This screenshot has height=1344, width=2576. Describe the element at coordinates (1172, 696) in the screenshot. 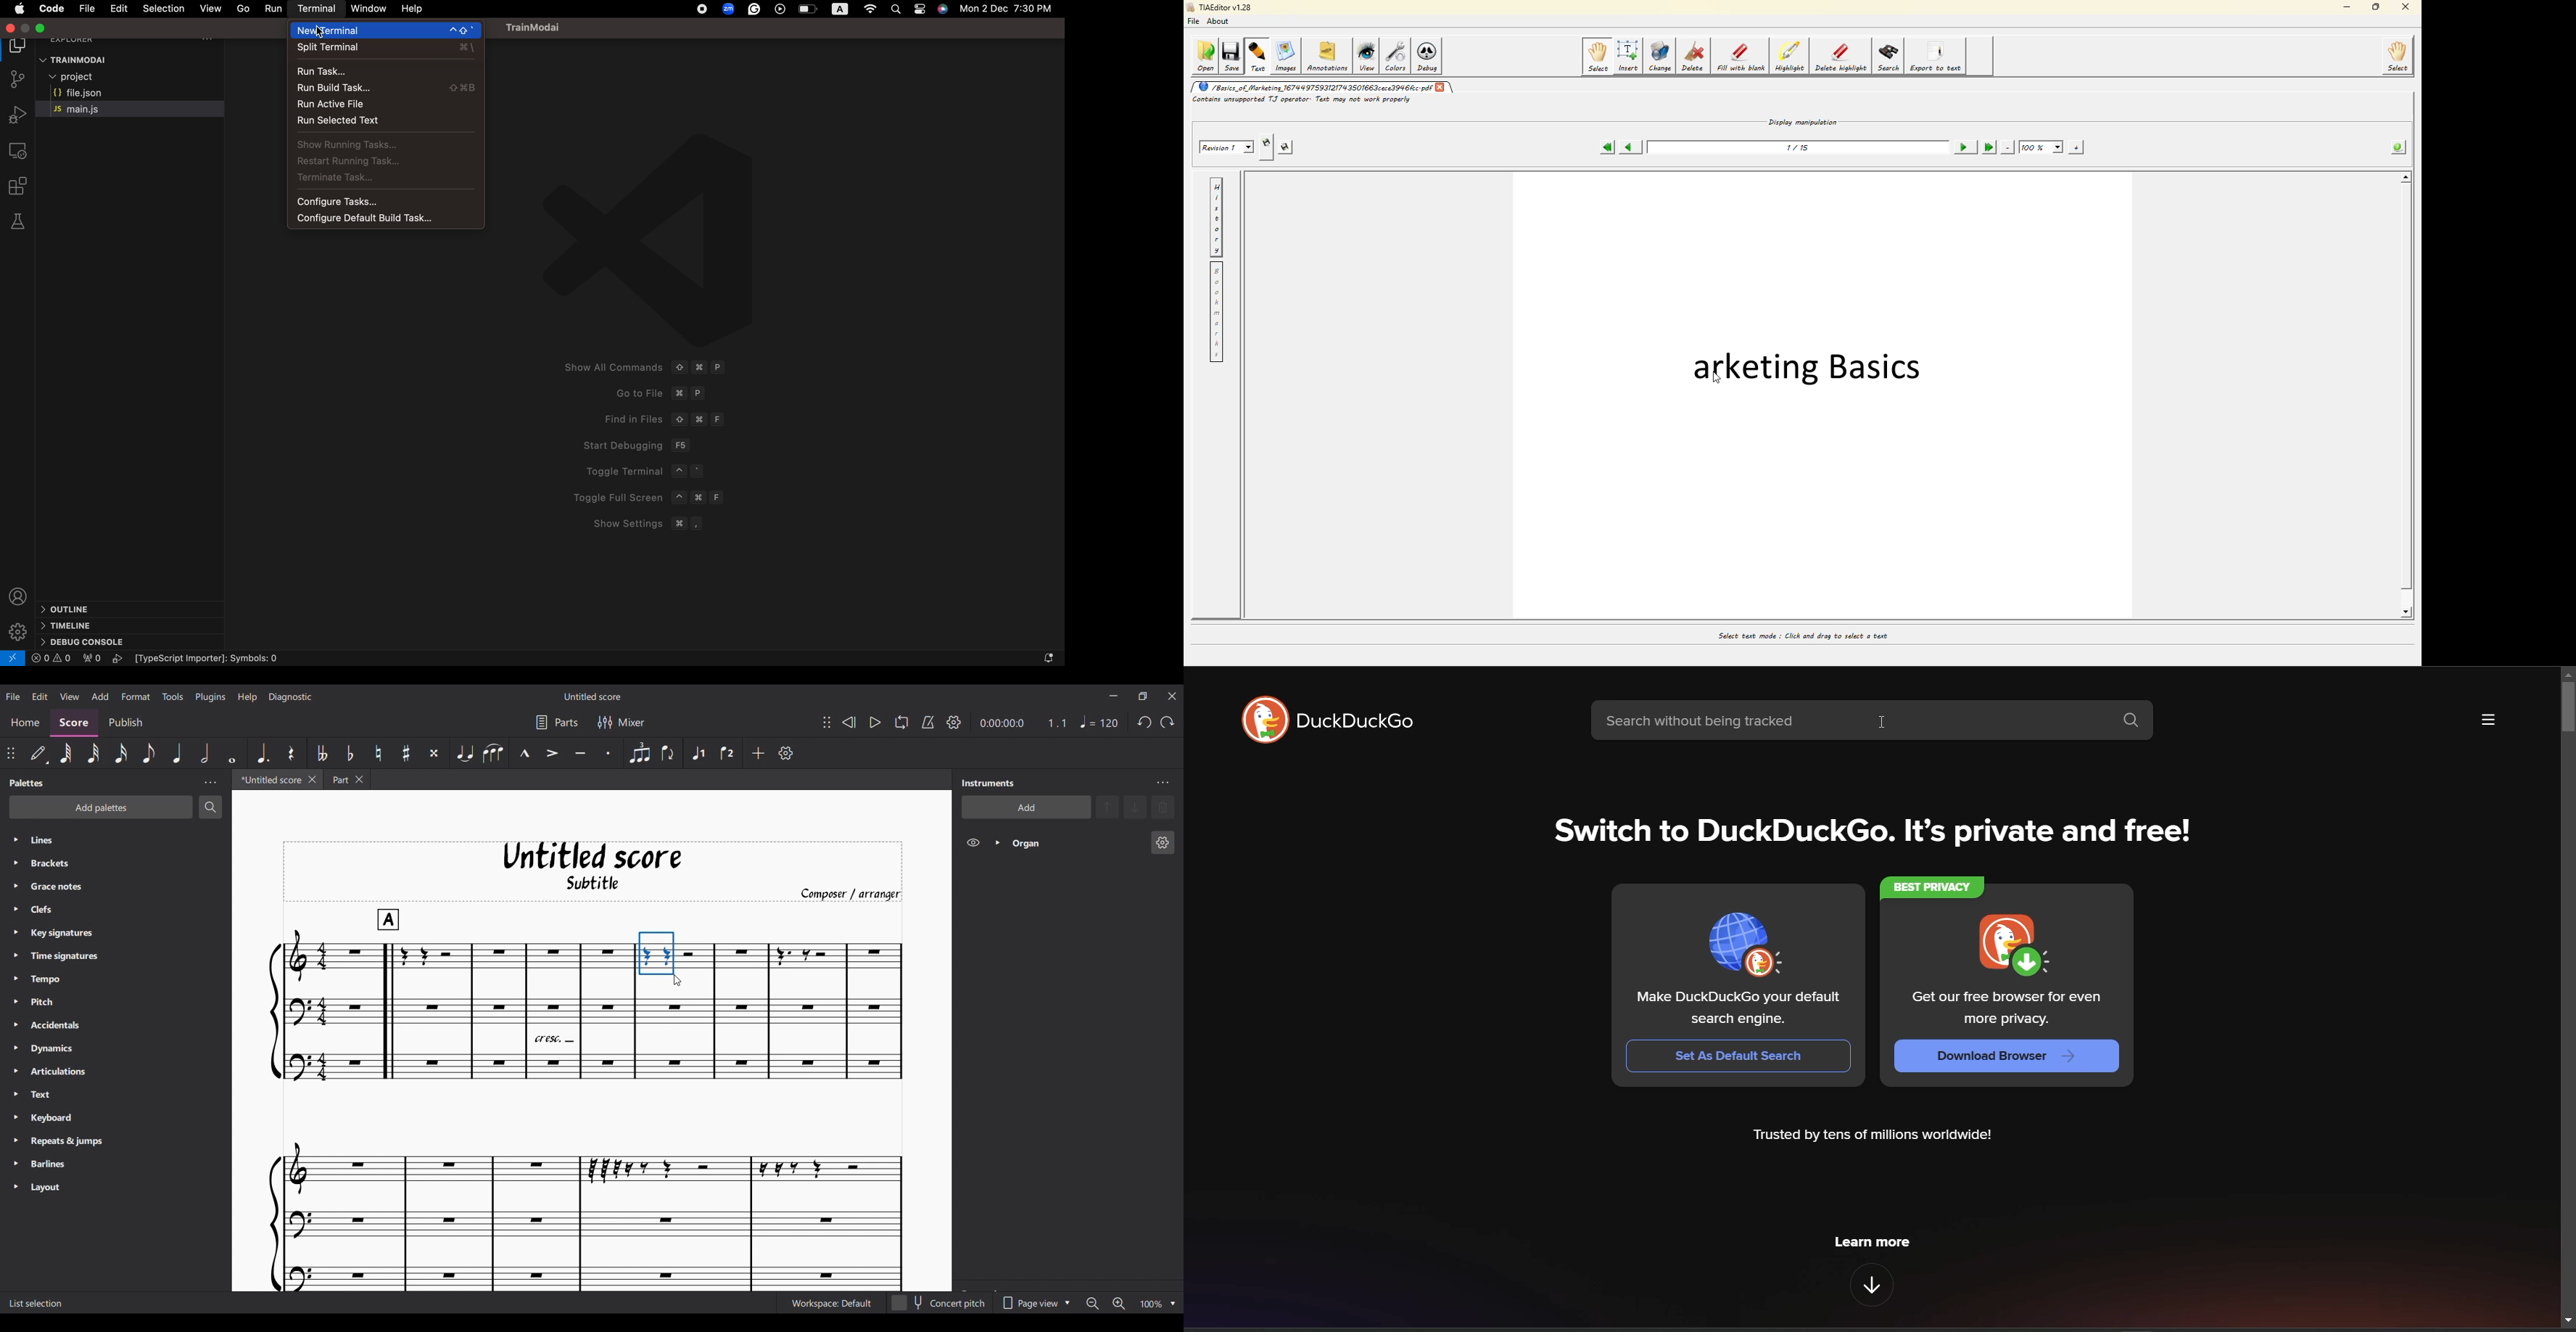

I see `Close interface` at that location.